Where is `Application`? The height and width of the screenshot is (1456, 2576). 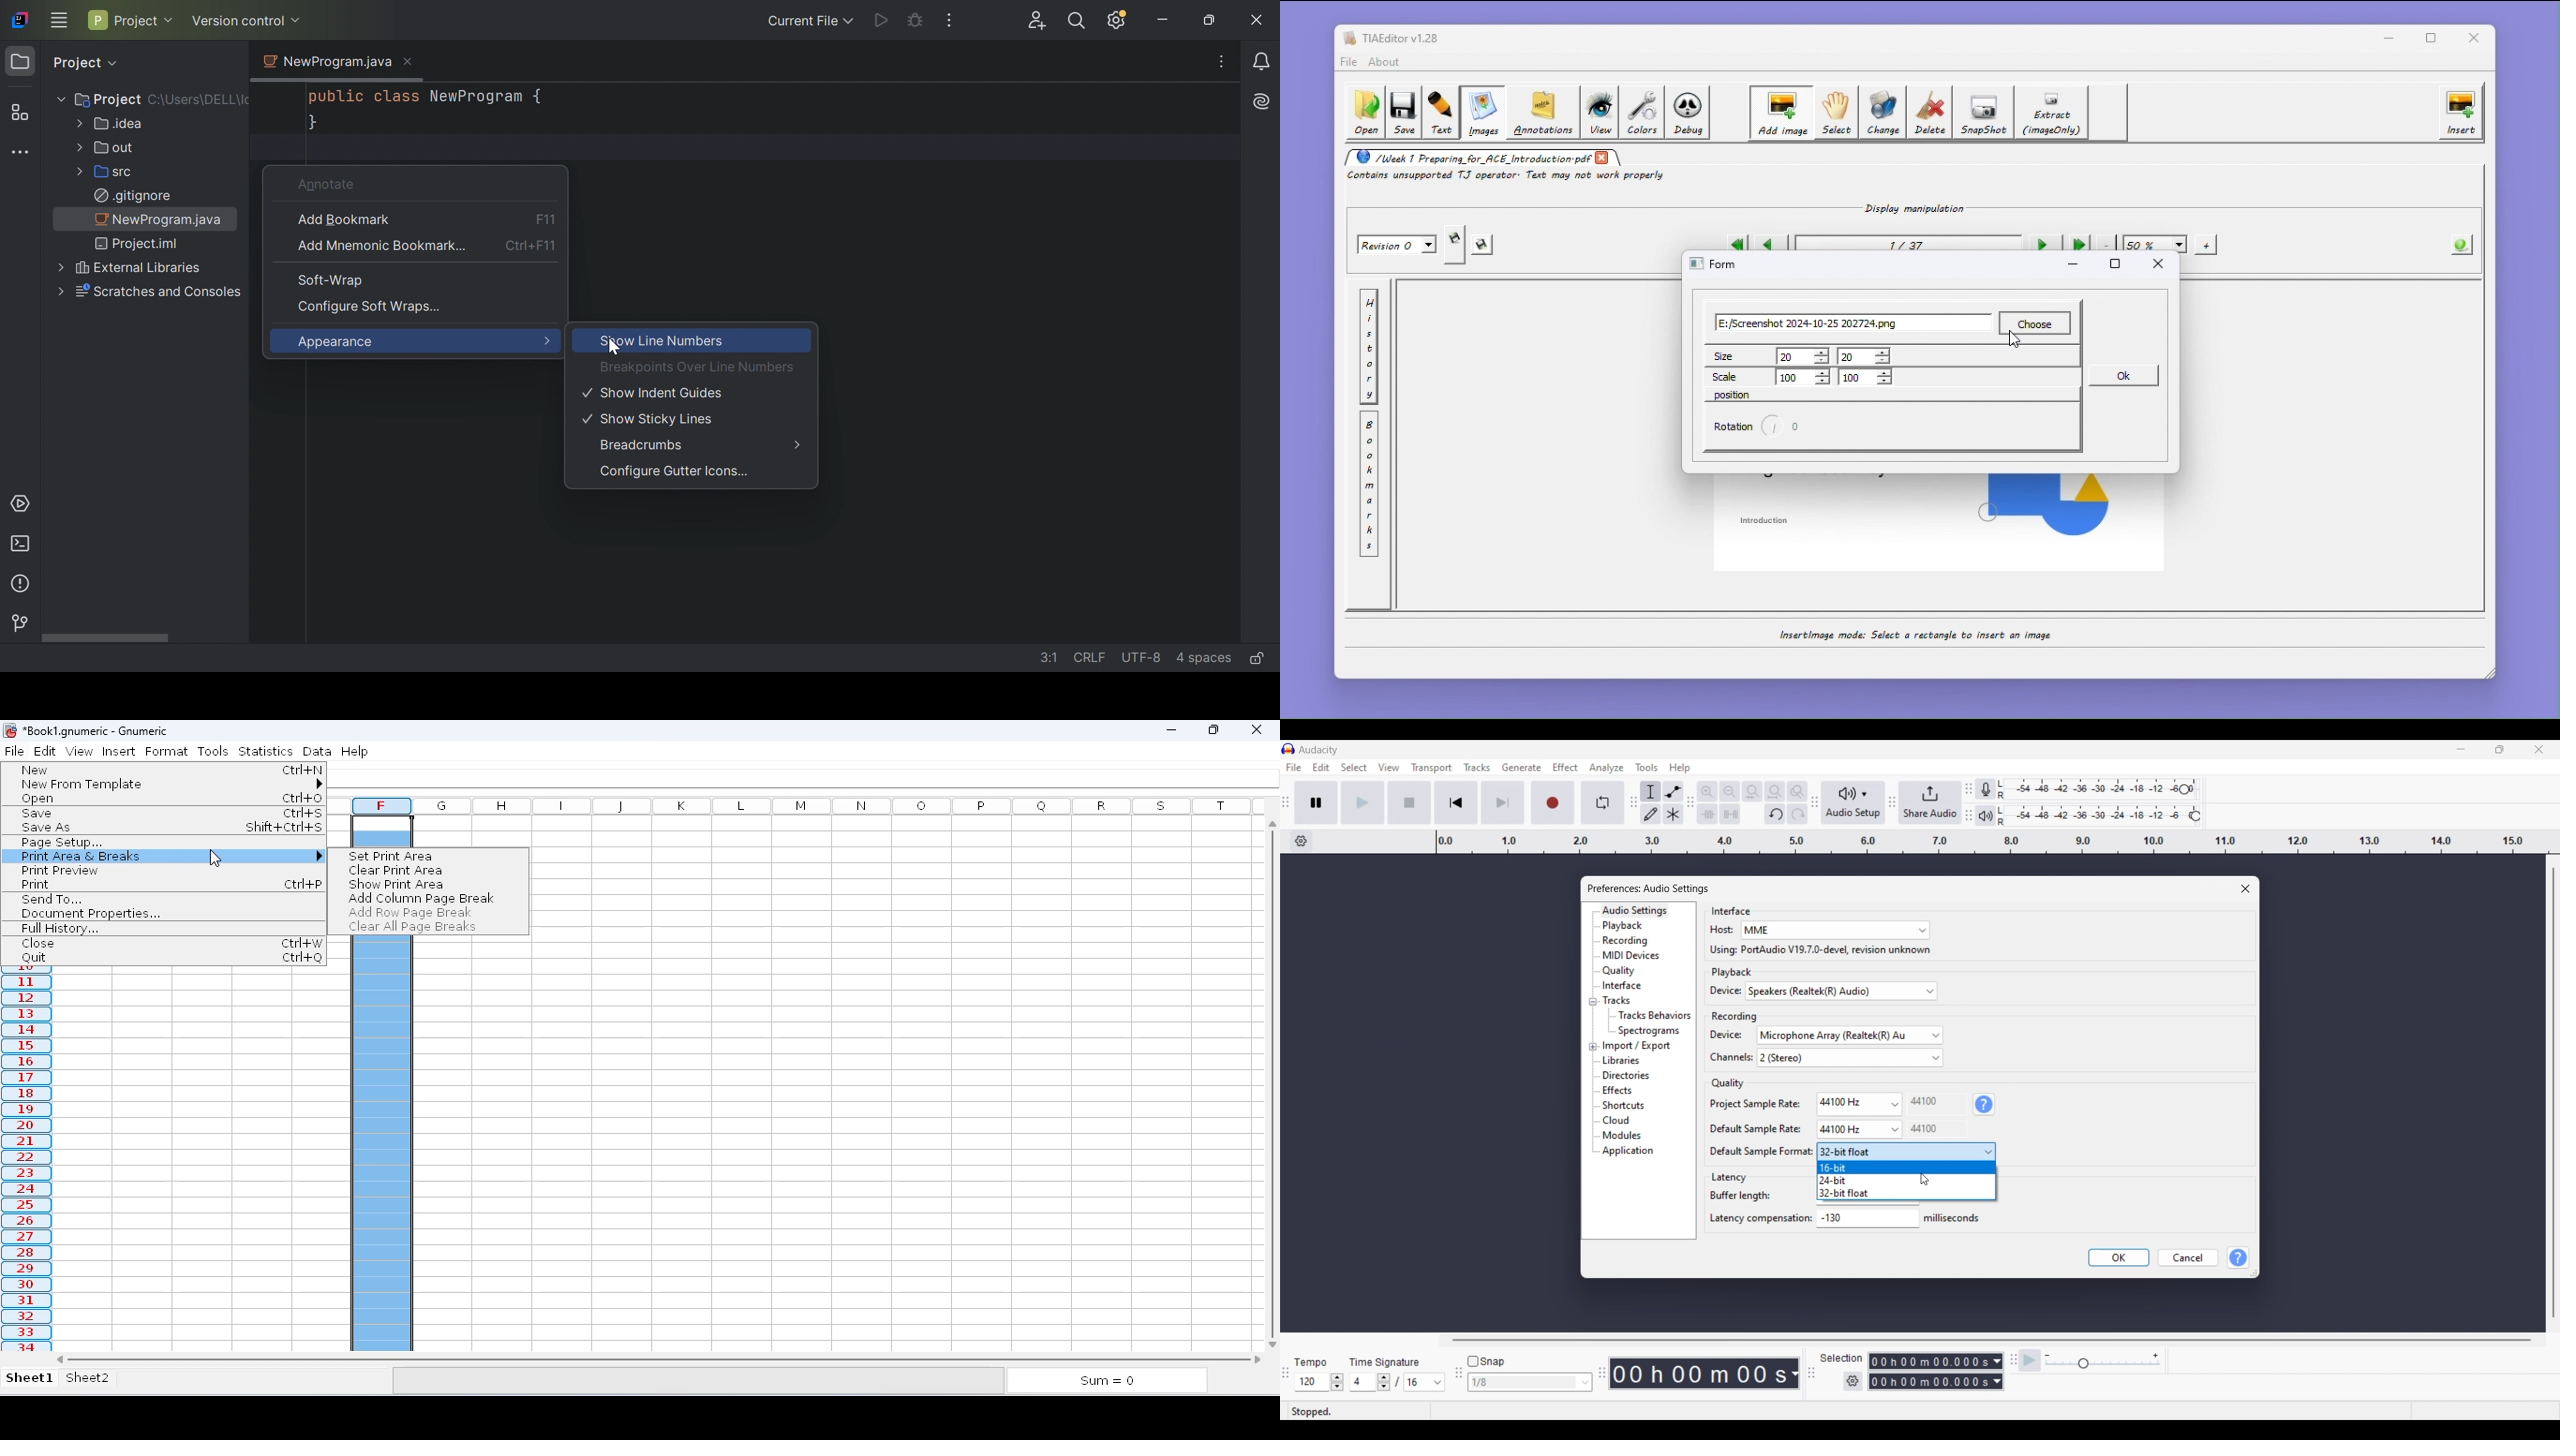 Application is located at coordinates (1631, 1151).